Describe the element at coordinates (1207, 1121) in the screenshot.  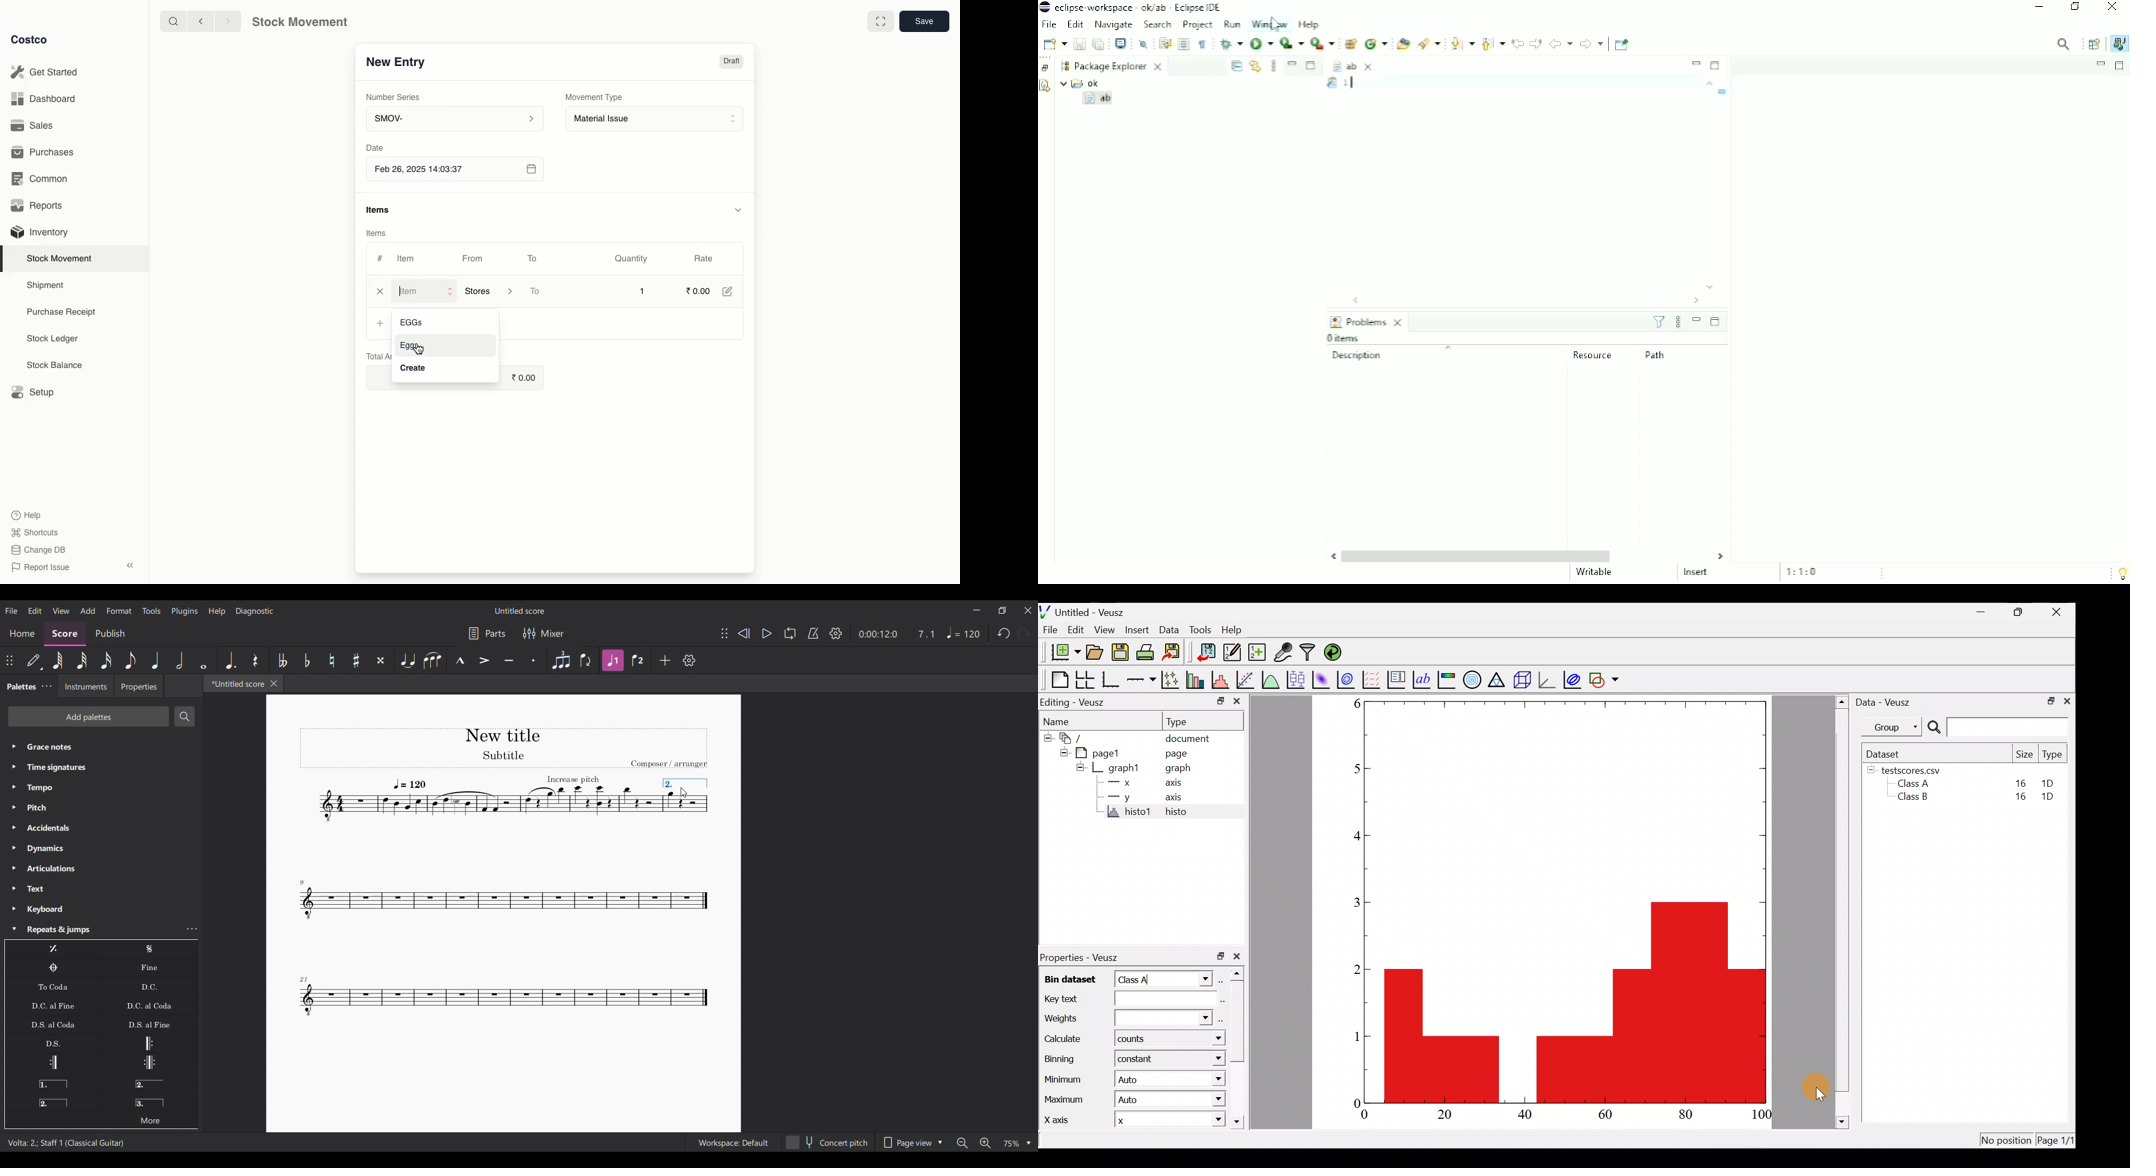
I see `X axis dropdown` at that location.